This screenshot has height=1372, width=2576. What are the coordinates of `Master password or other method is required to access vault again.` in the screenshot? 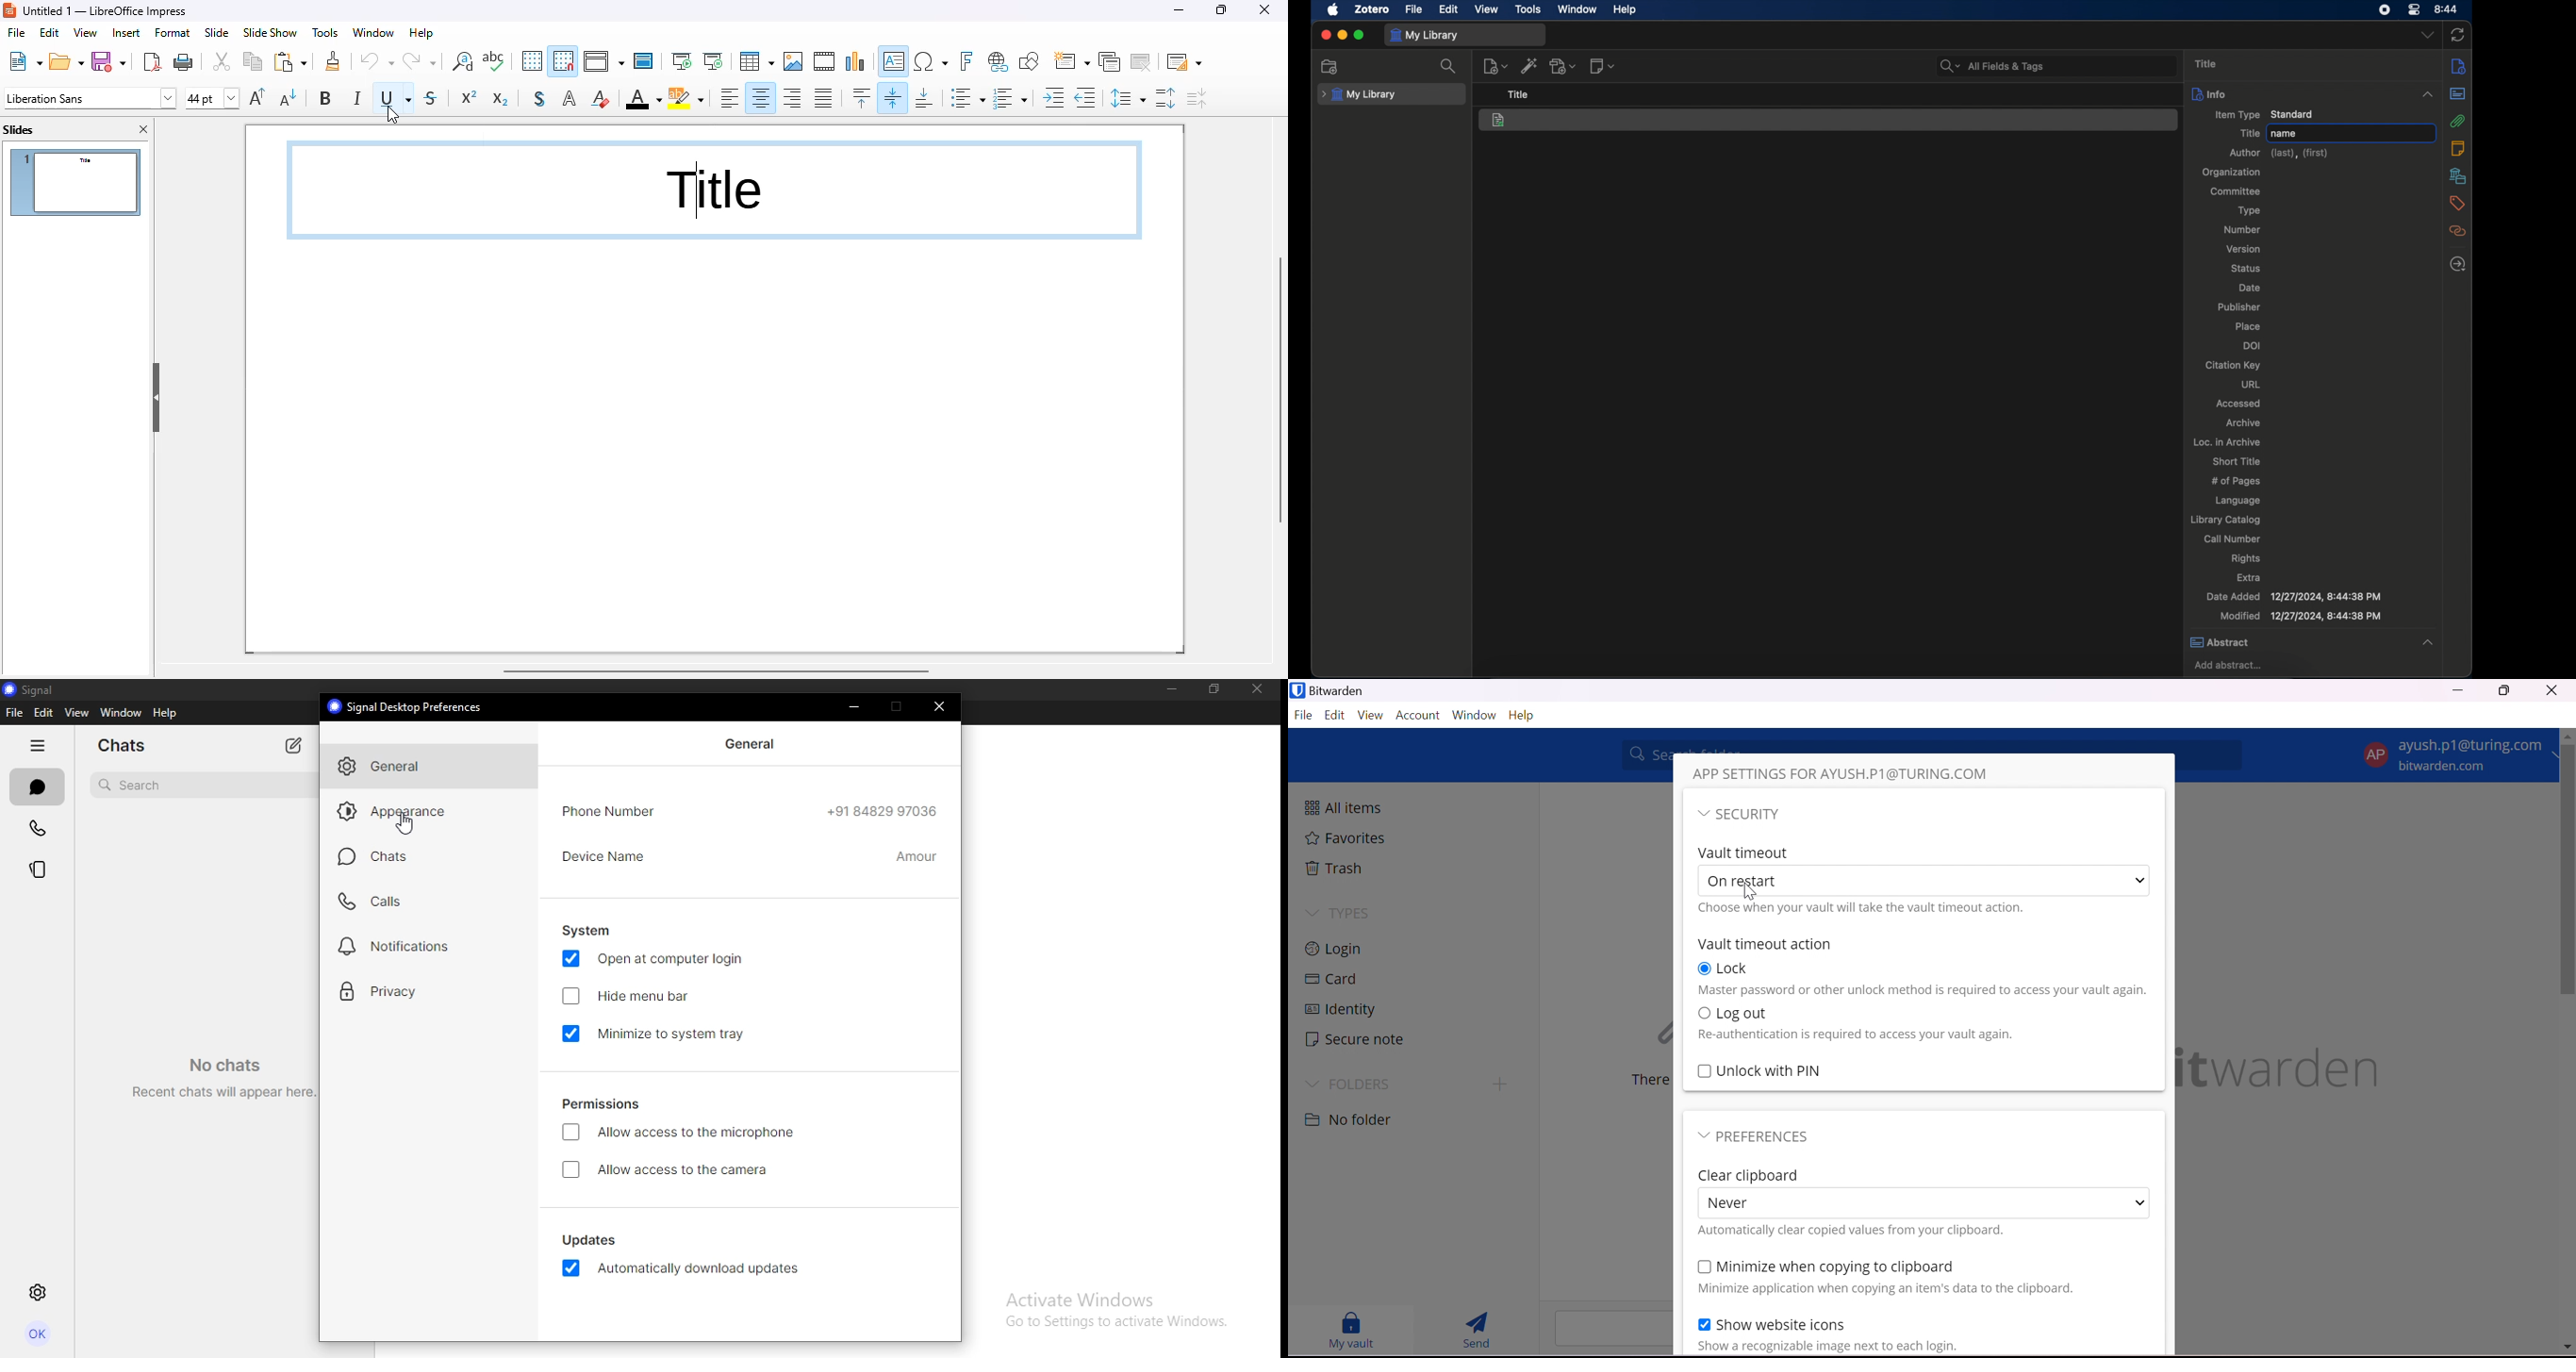 It's located at (1922, 991).